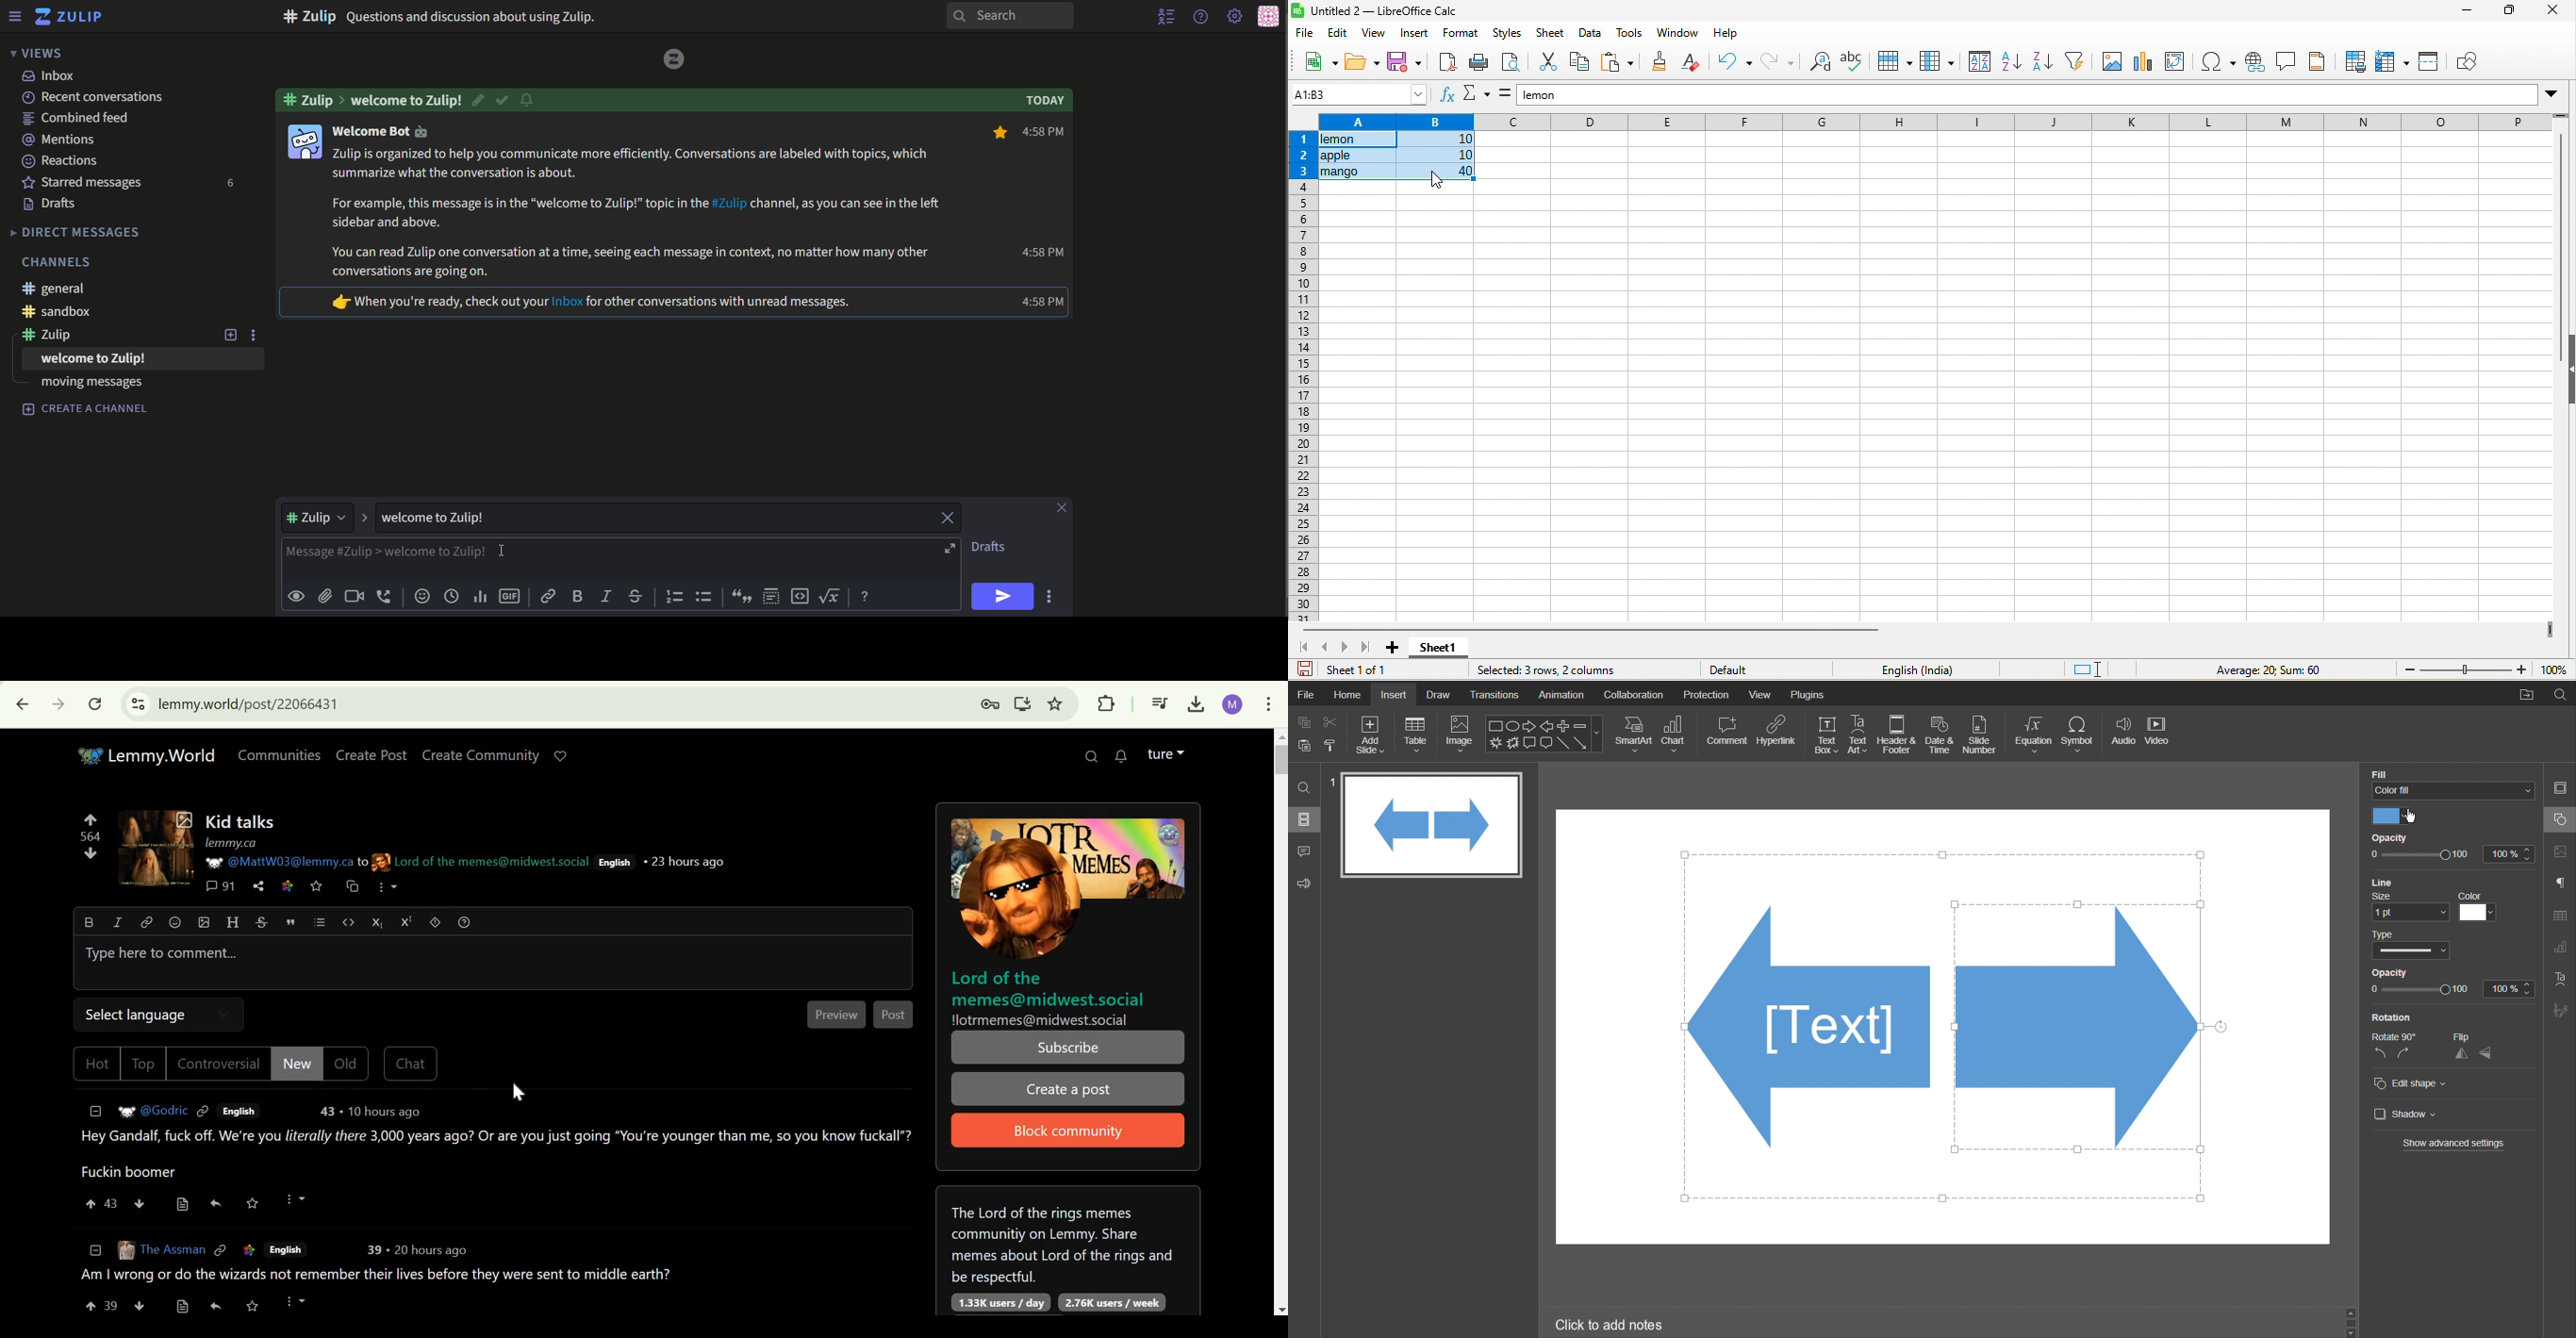  What do you see at coordinates (1305, 882) in the screenshot?
I see `Feedback and Support` at bounding box center [1305, 882].